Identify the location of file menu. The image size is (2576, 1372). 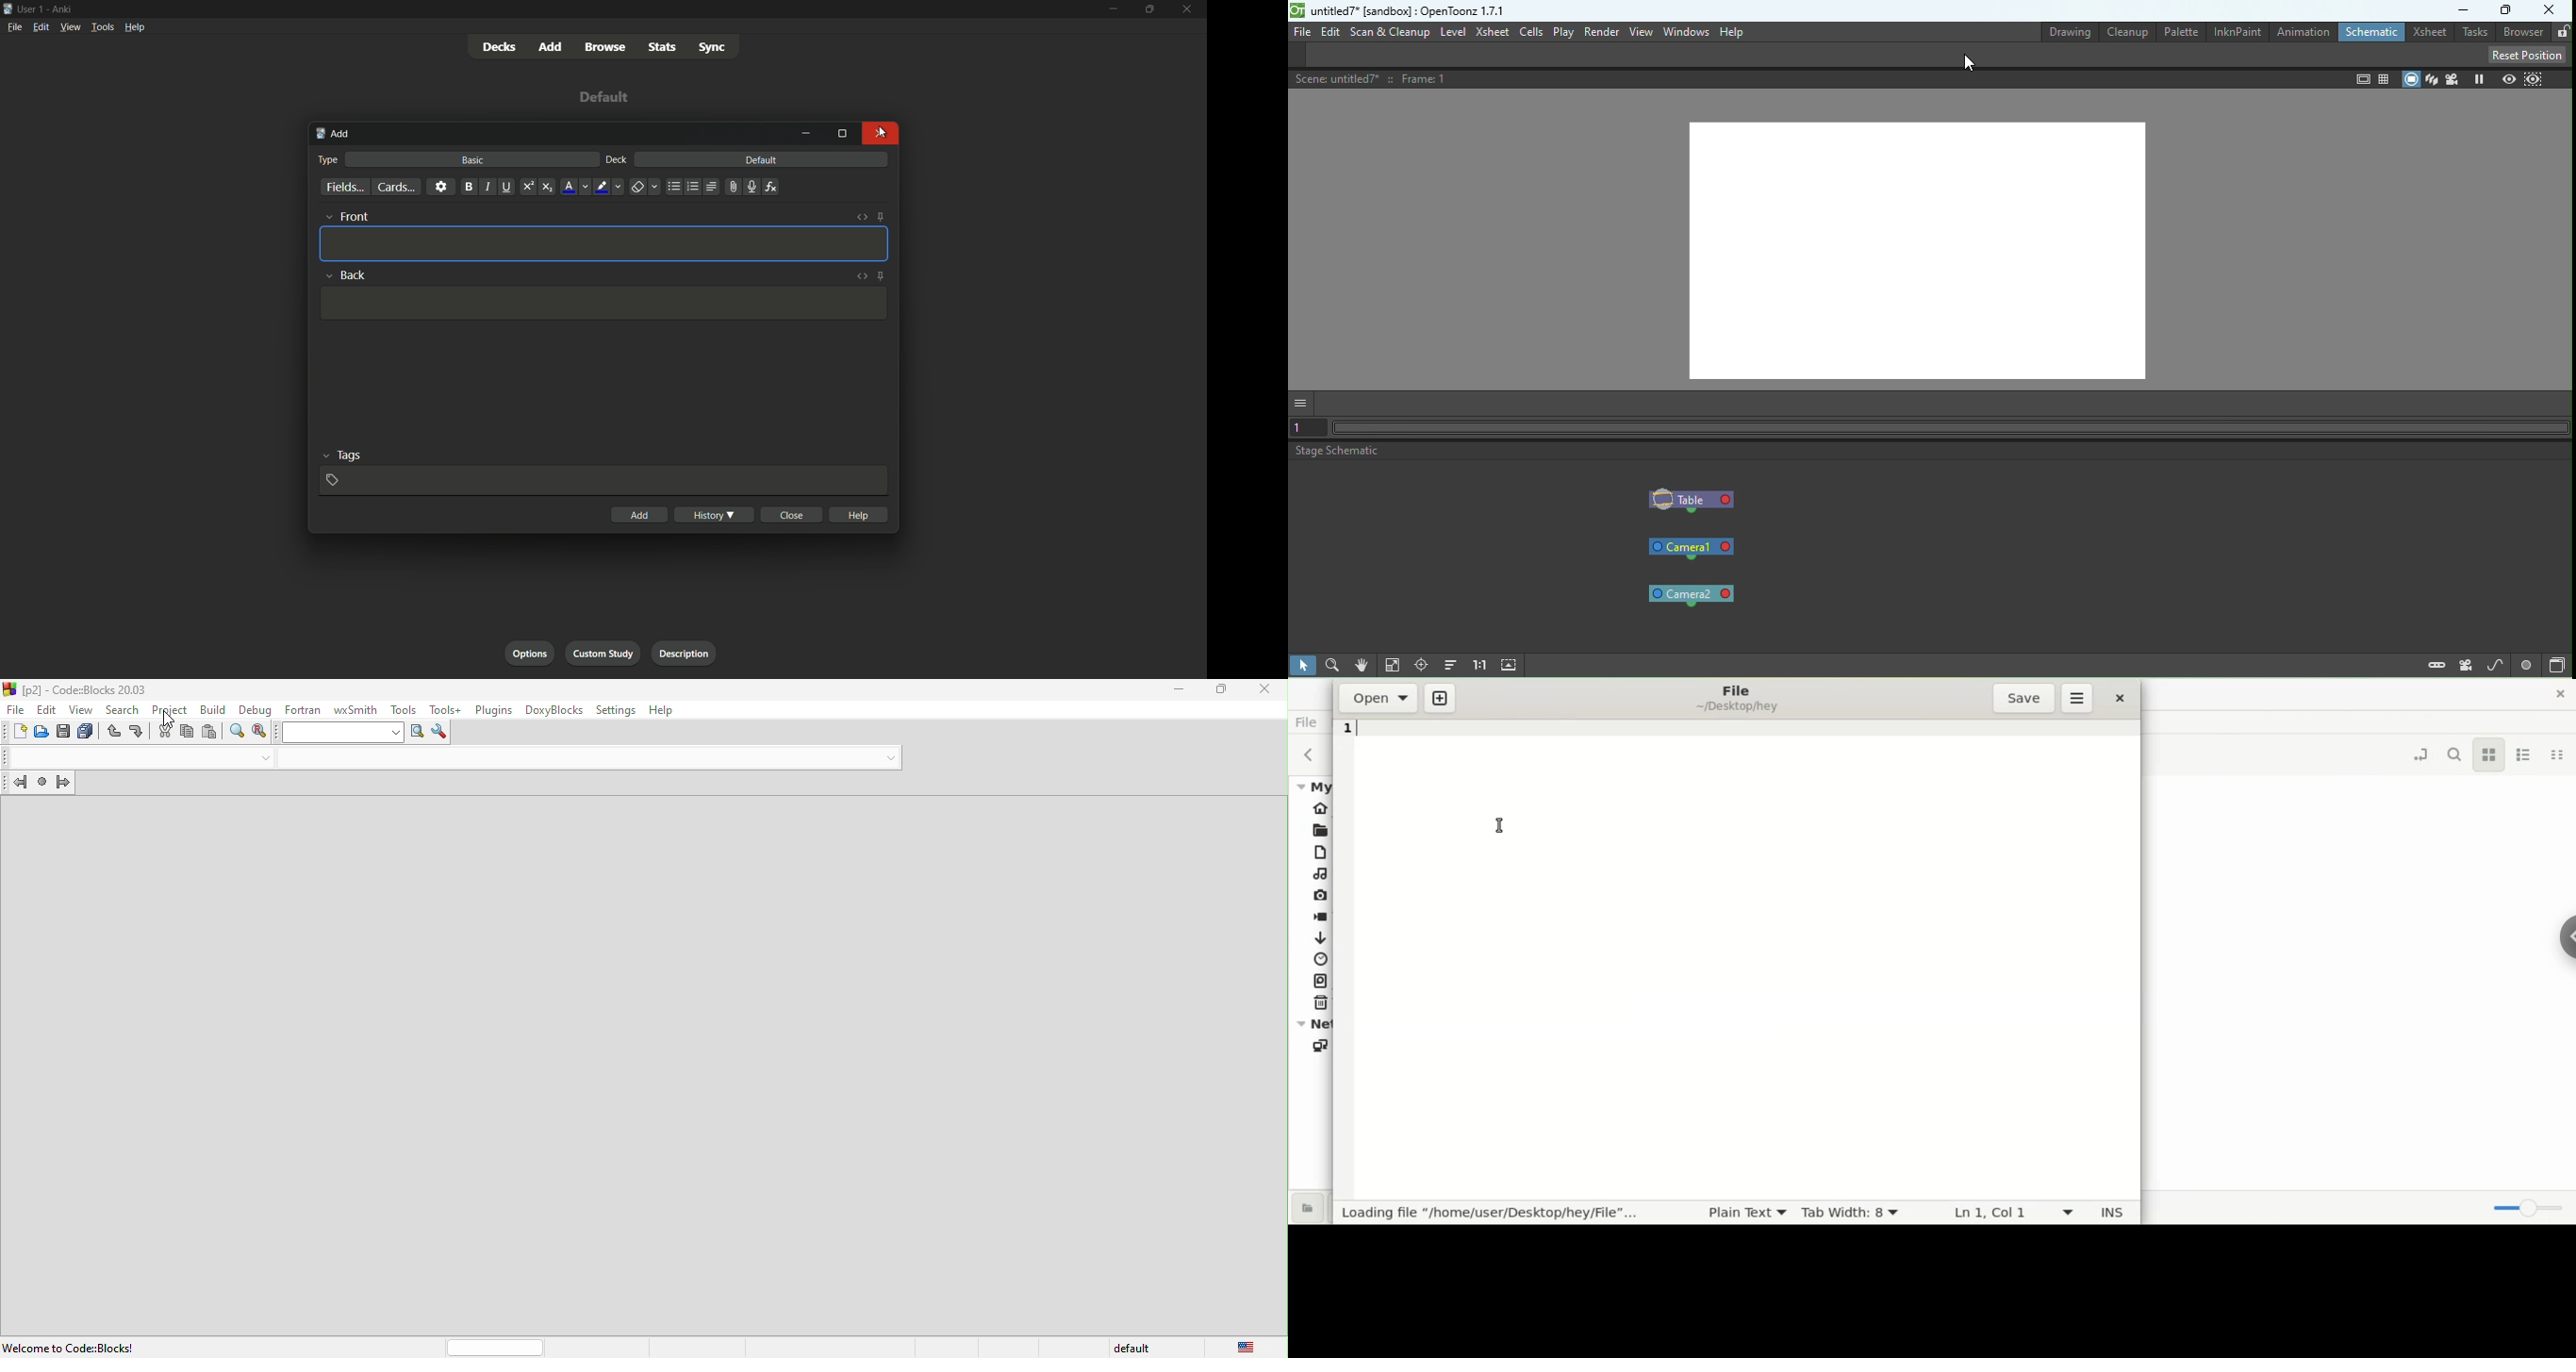
(13, 26).